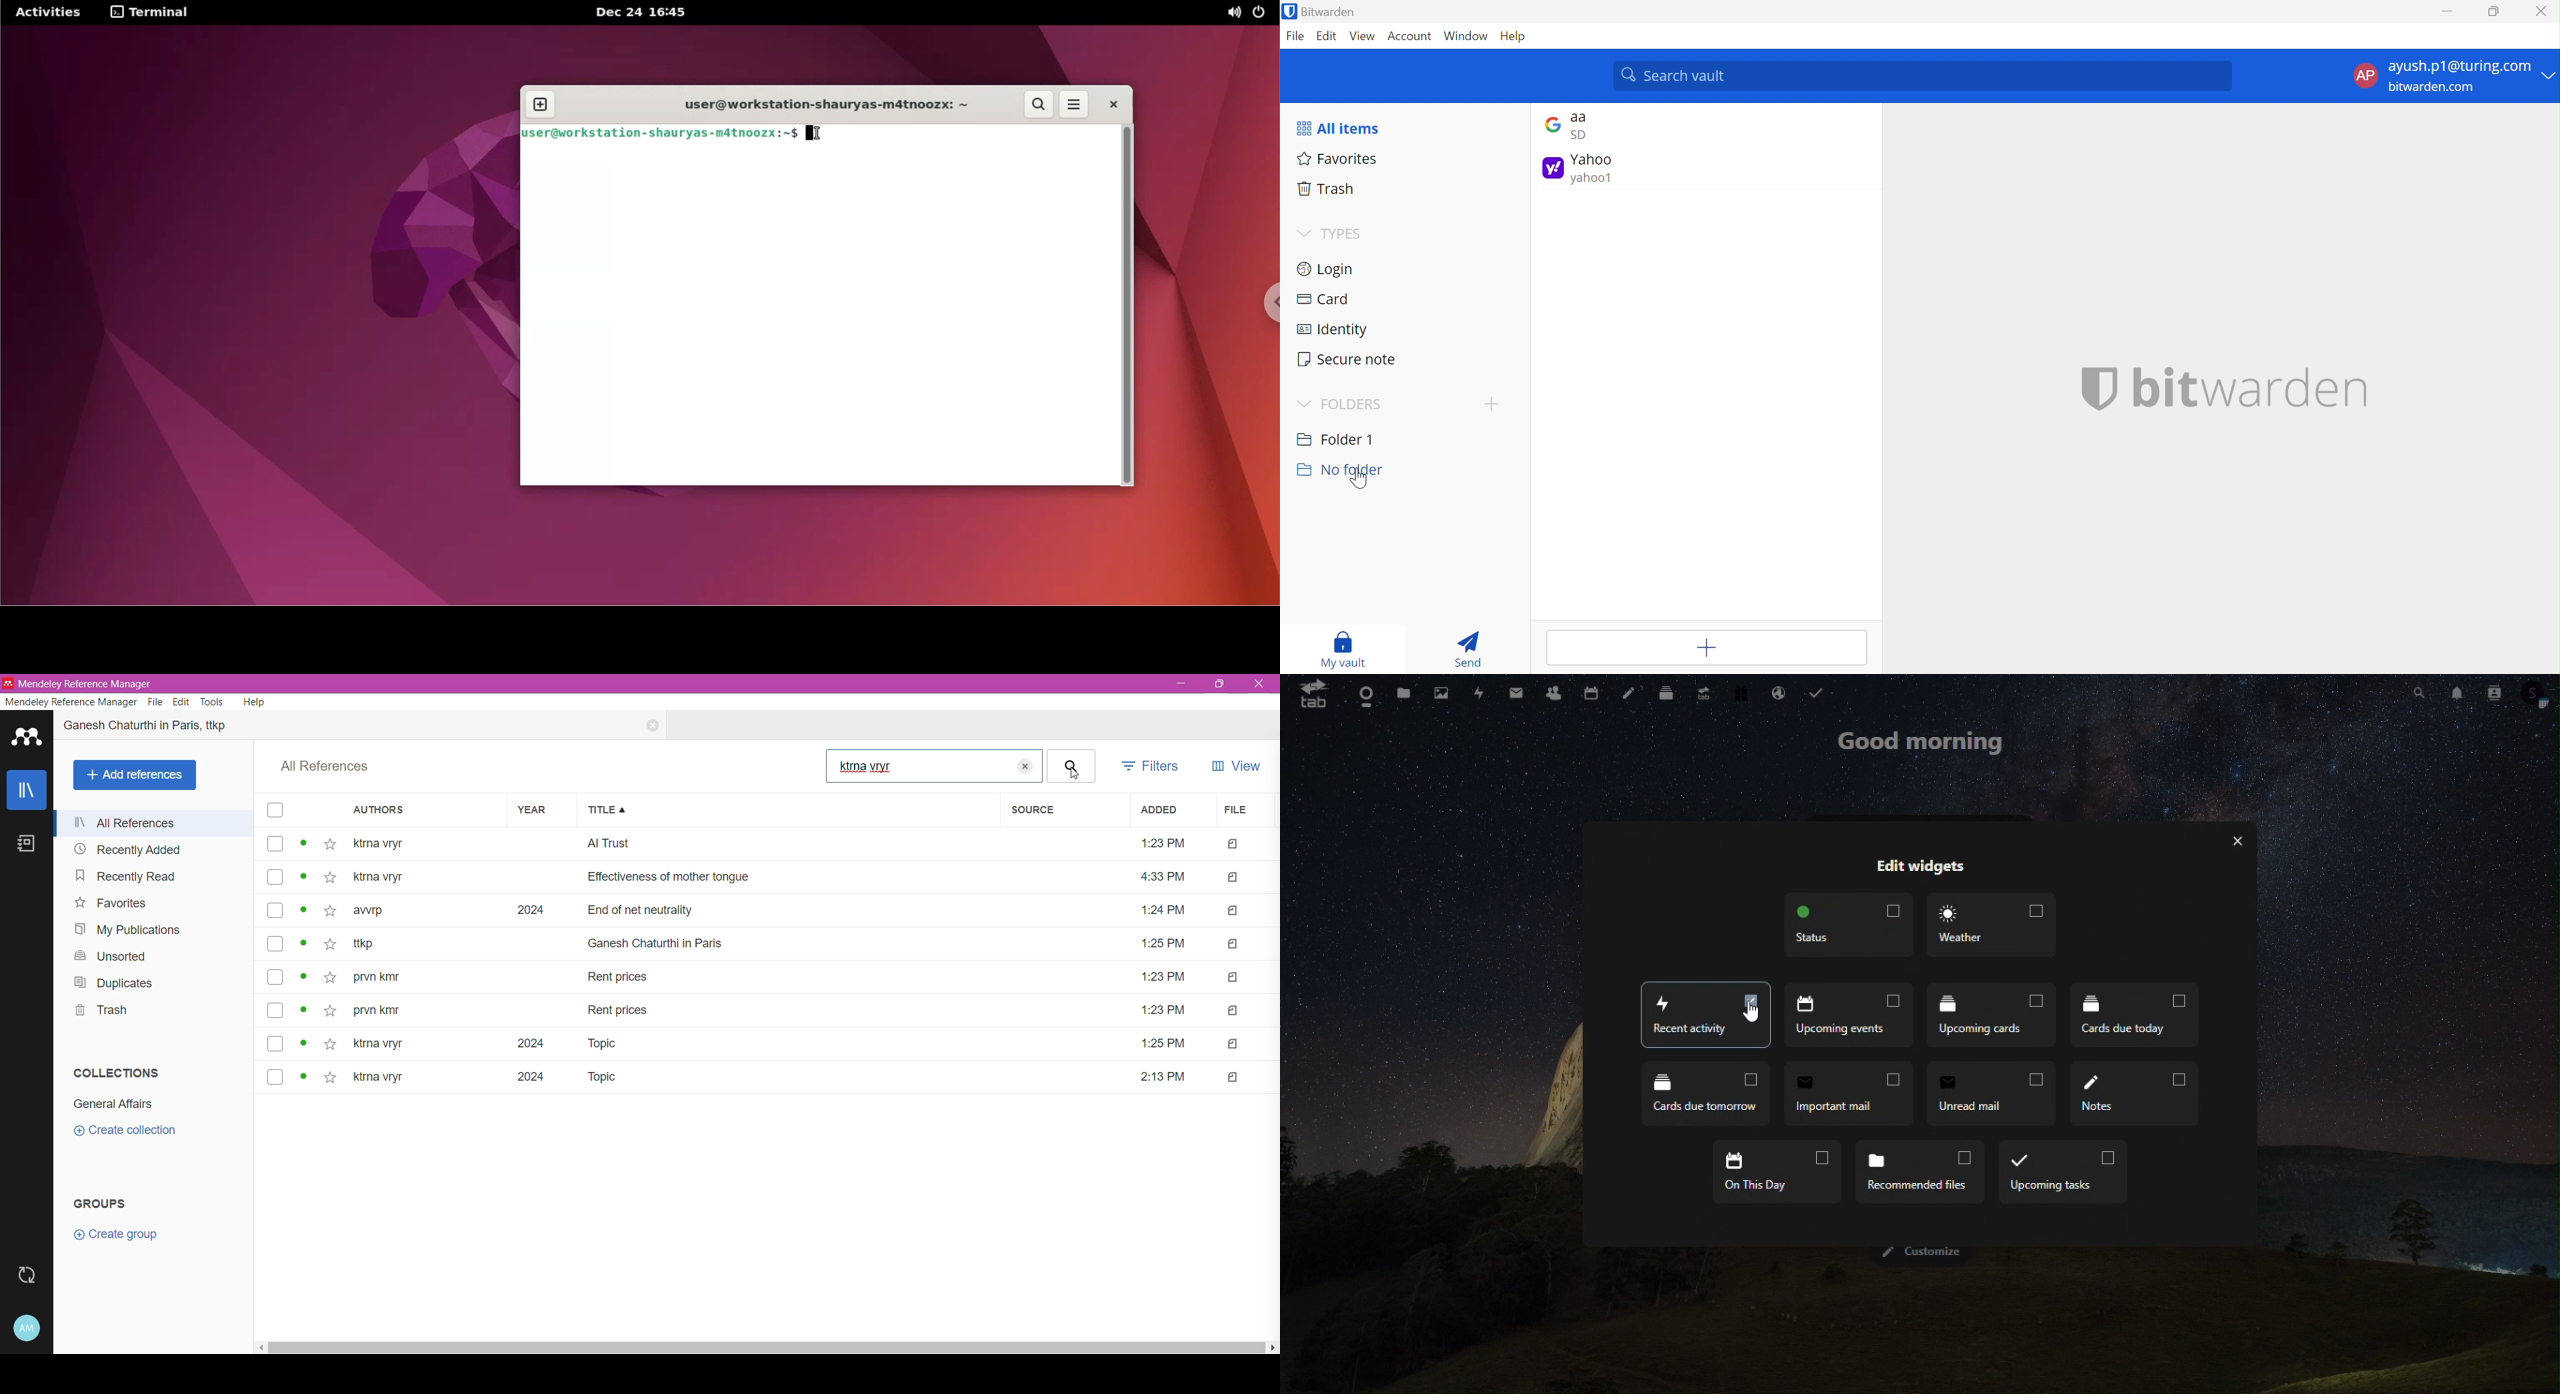  I want to click on TYPES, so click(1345, 233).